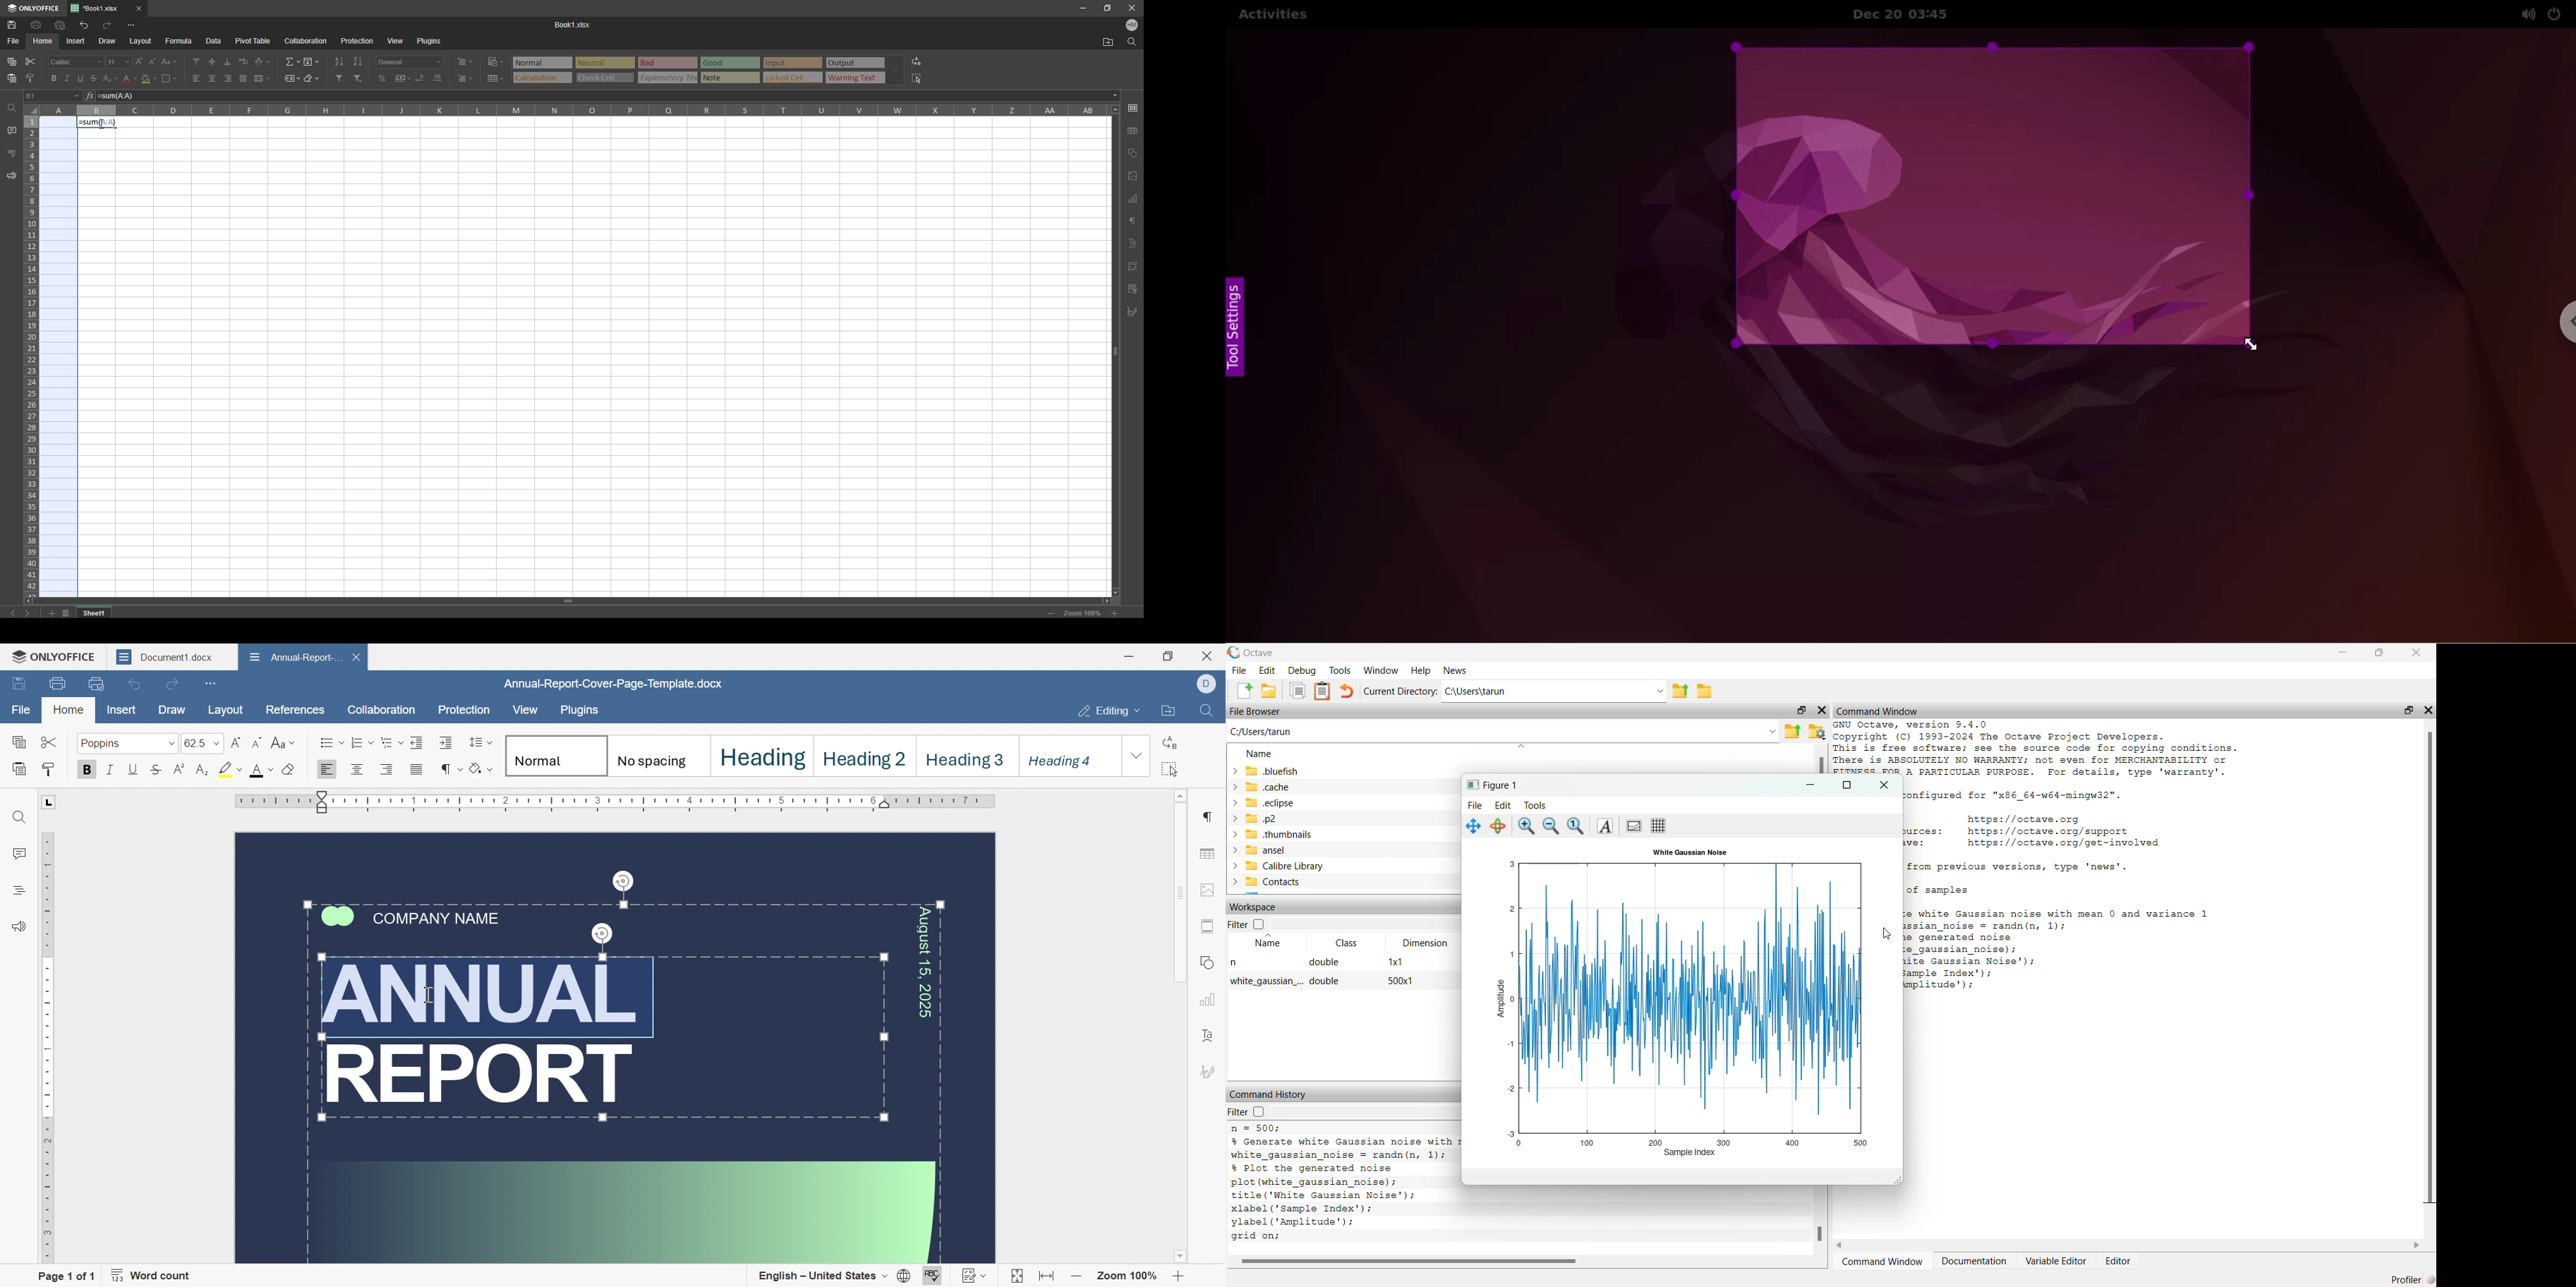 The image size is (2576, 1288). What do you see at coordinates (306, 41) in the screenshot?
I see `collaboration` at bounding box center [306, 41].